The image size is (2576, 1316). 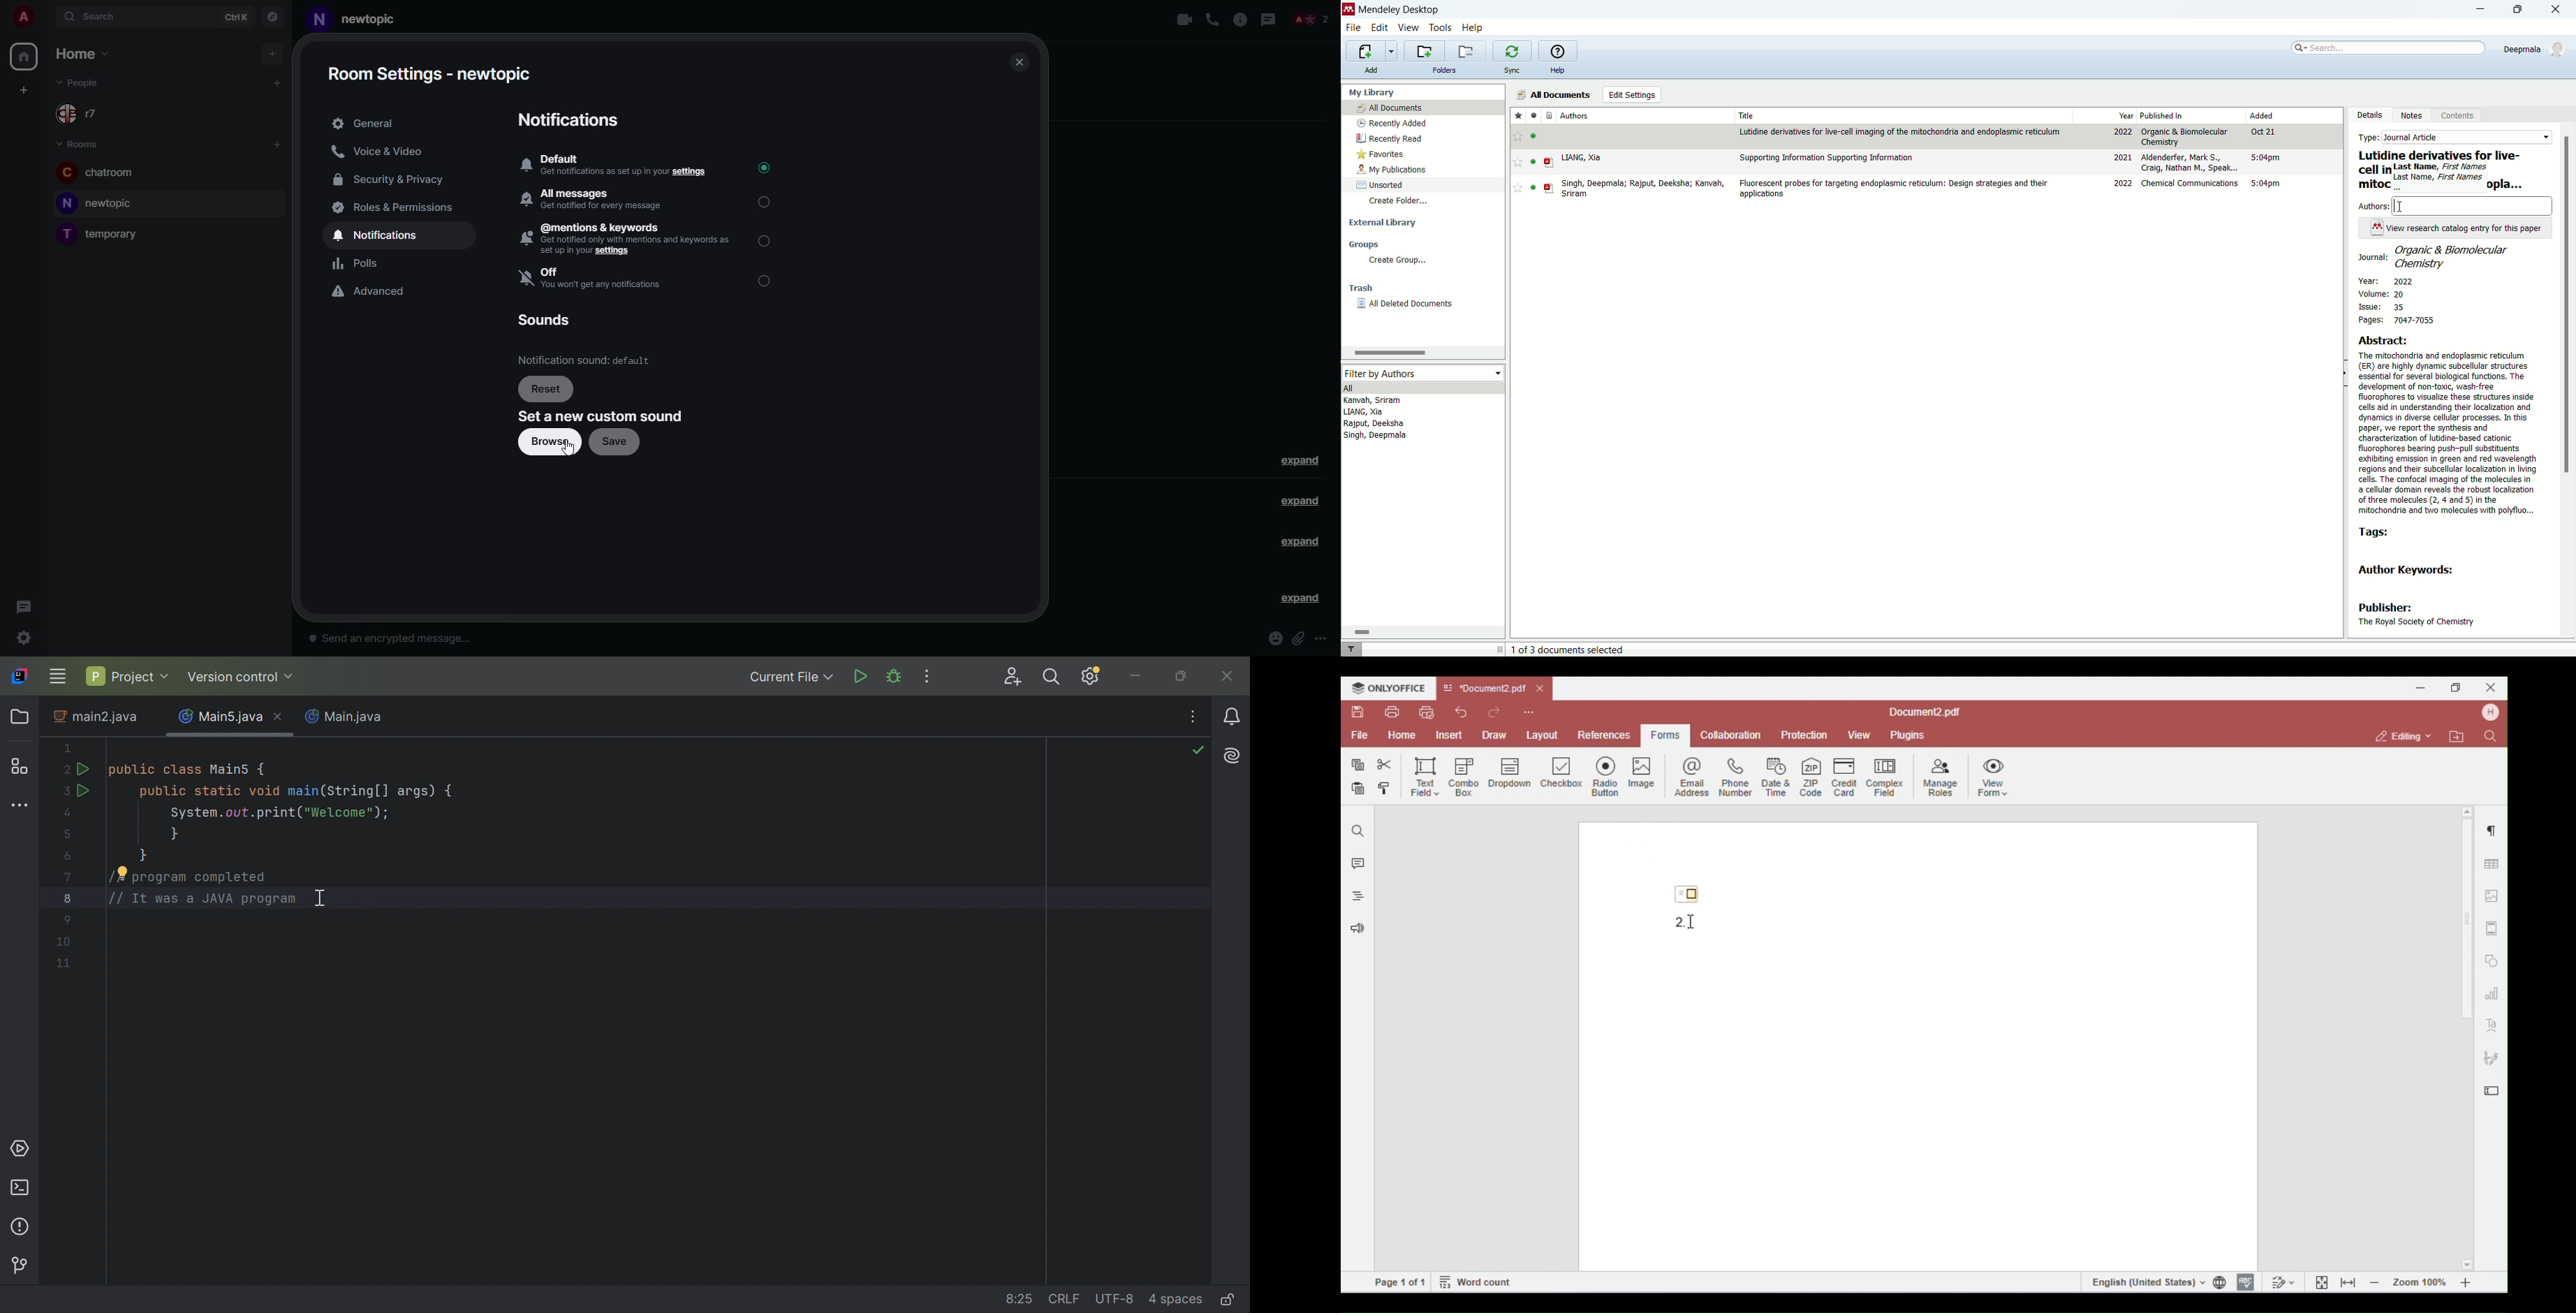 What do you see at coordinates (80, 144) in the screenshot?
I see `rooms` at bounding box center [80, 144].